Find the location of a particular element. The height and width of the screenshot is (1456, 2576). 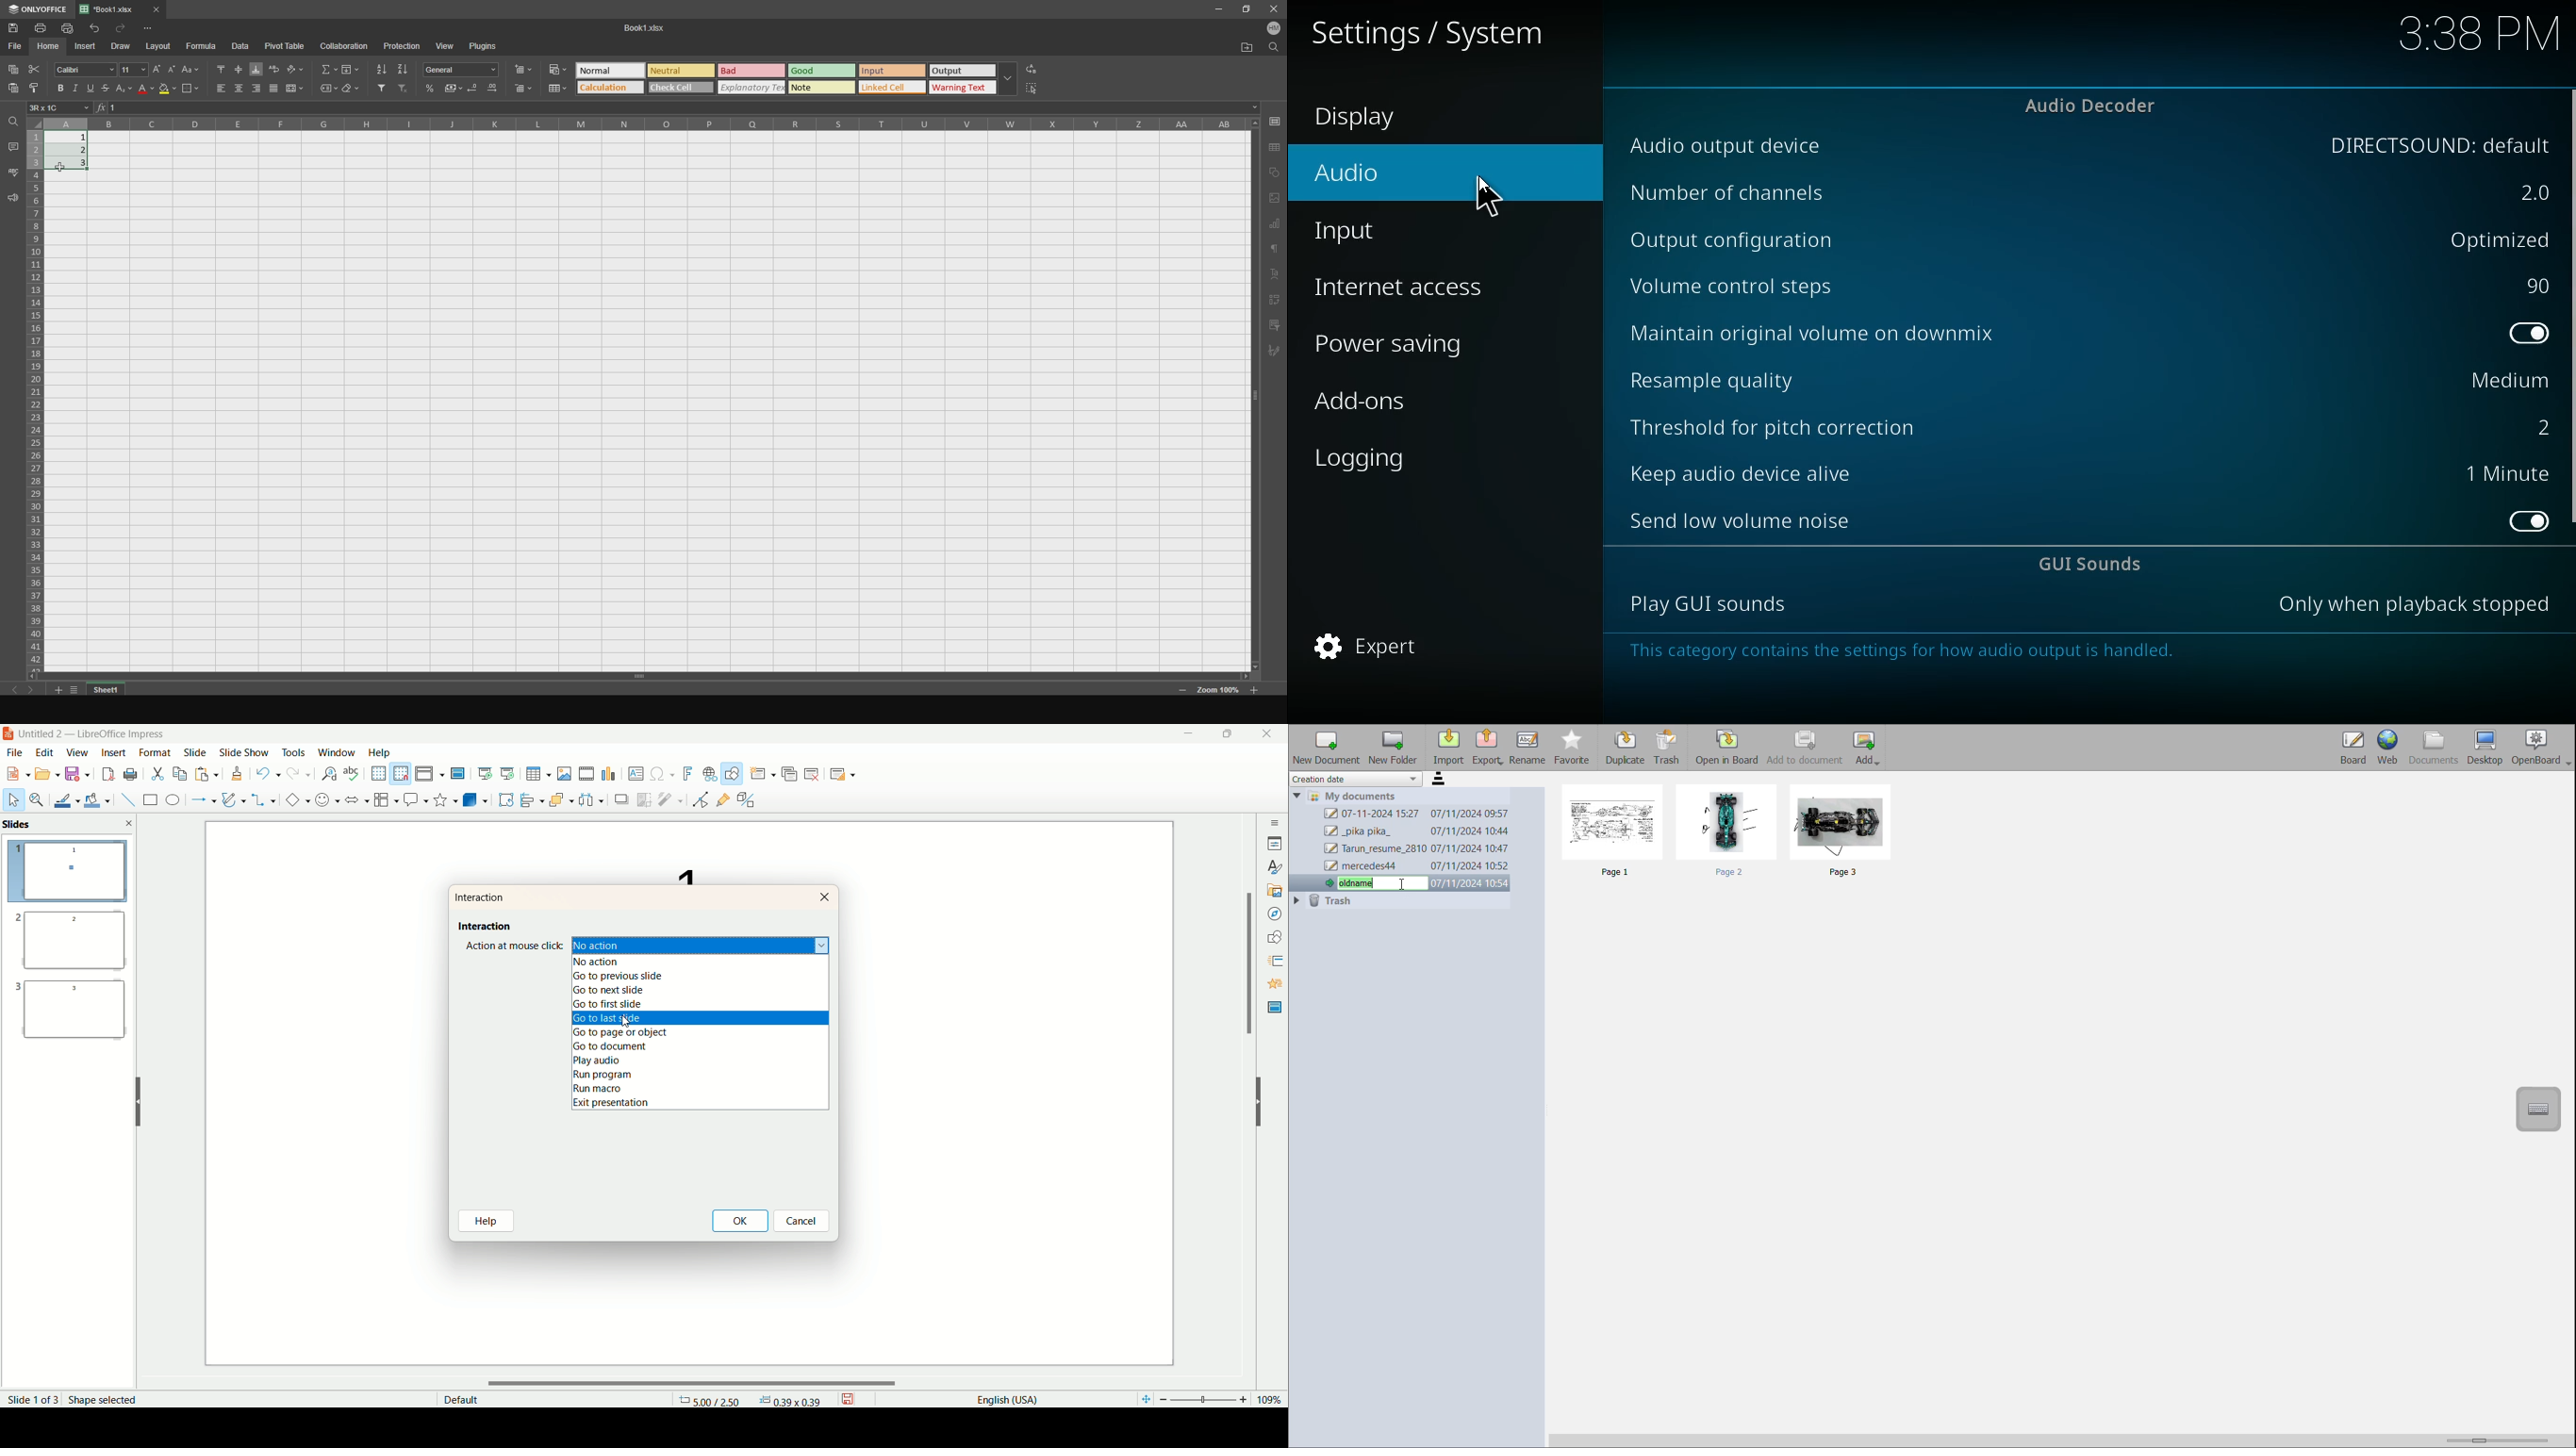

special character is located at coordinates (661, 774).